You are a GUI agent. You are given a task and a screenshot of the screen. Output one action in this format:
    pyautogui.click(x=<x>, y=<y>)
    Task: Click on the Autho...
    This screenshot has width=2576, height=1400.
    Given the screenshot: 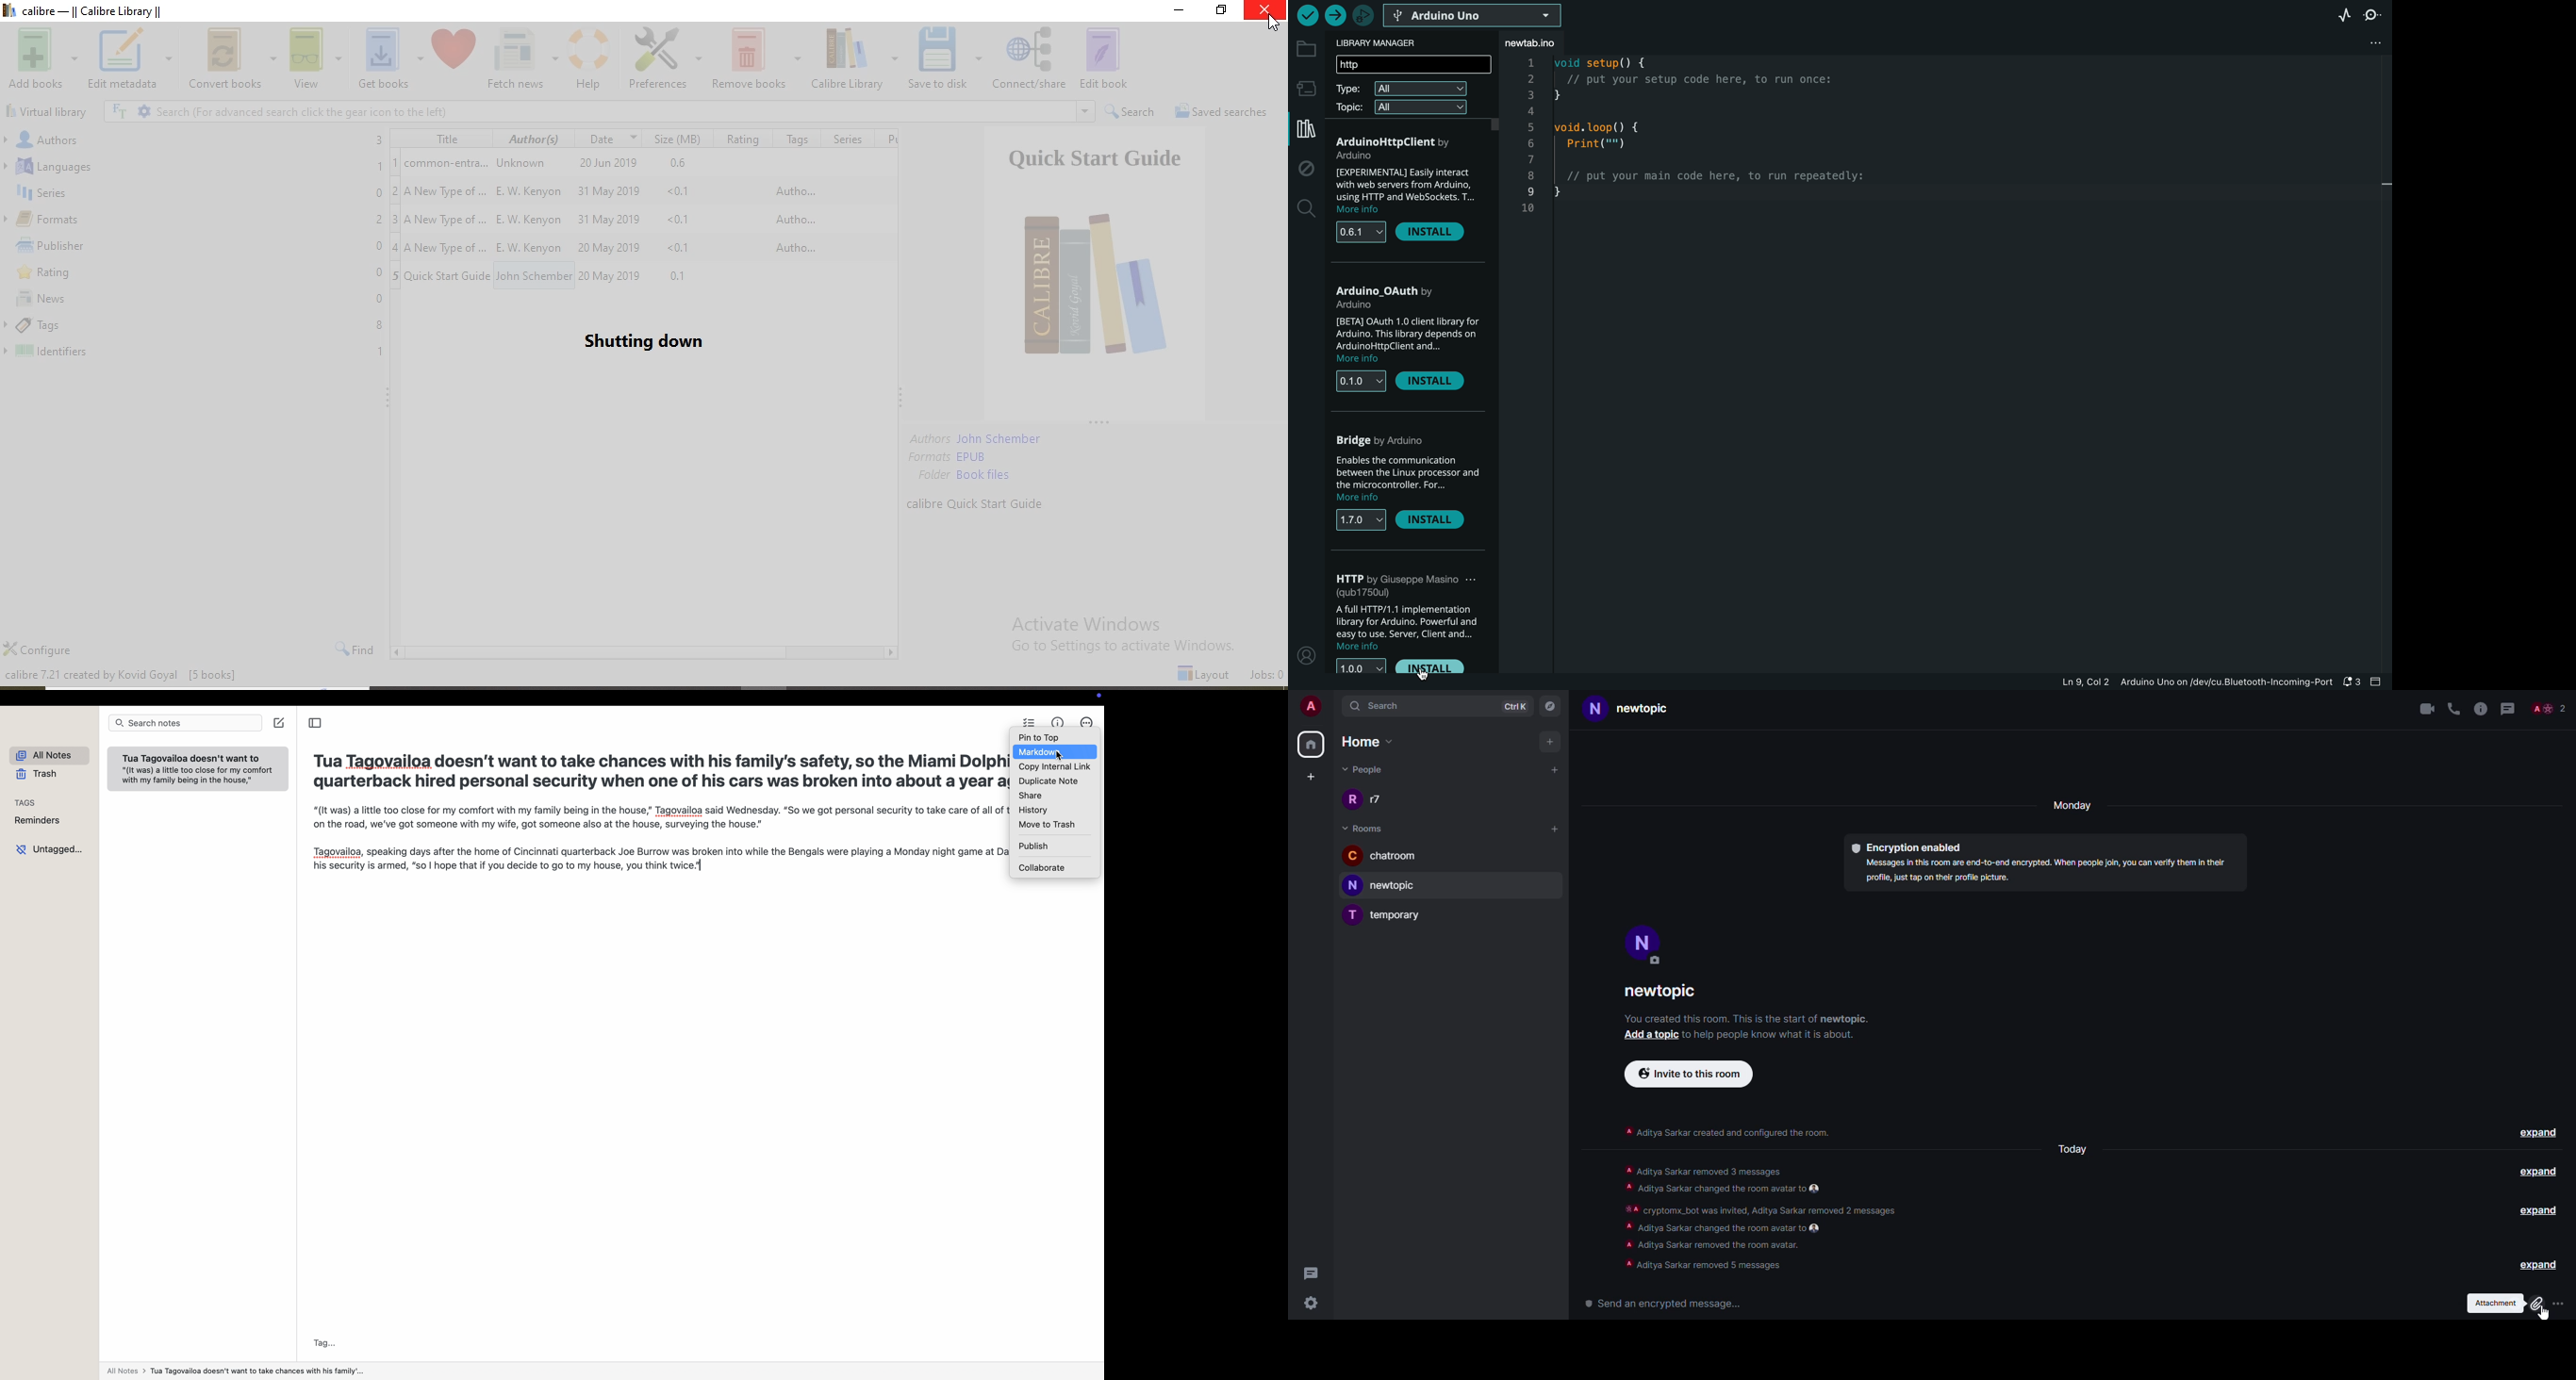 What is the action you would take?
    pyautogui.click(x=793, y=248)
    